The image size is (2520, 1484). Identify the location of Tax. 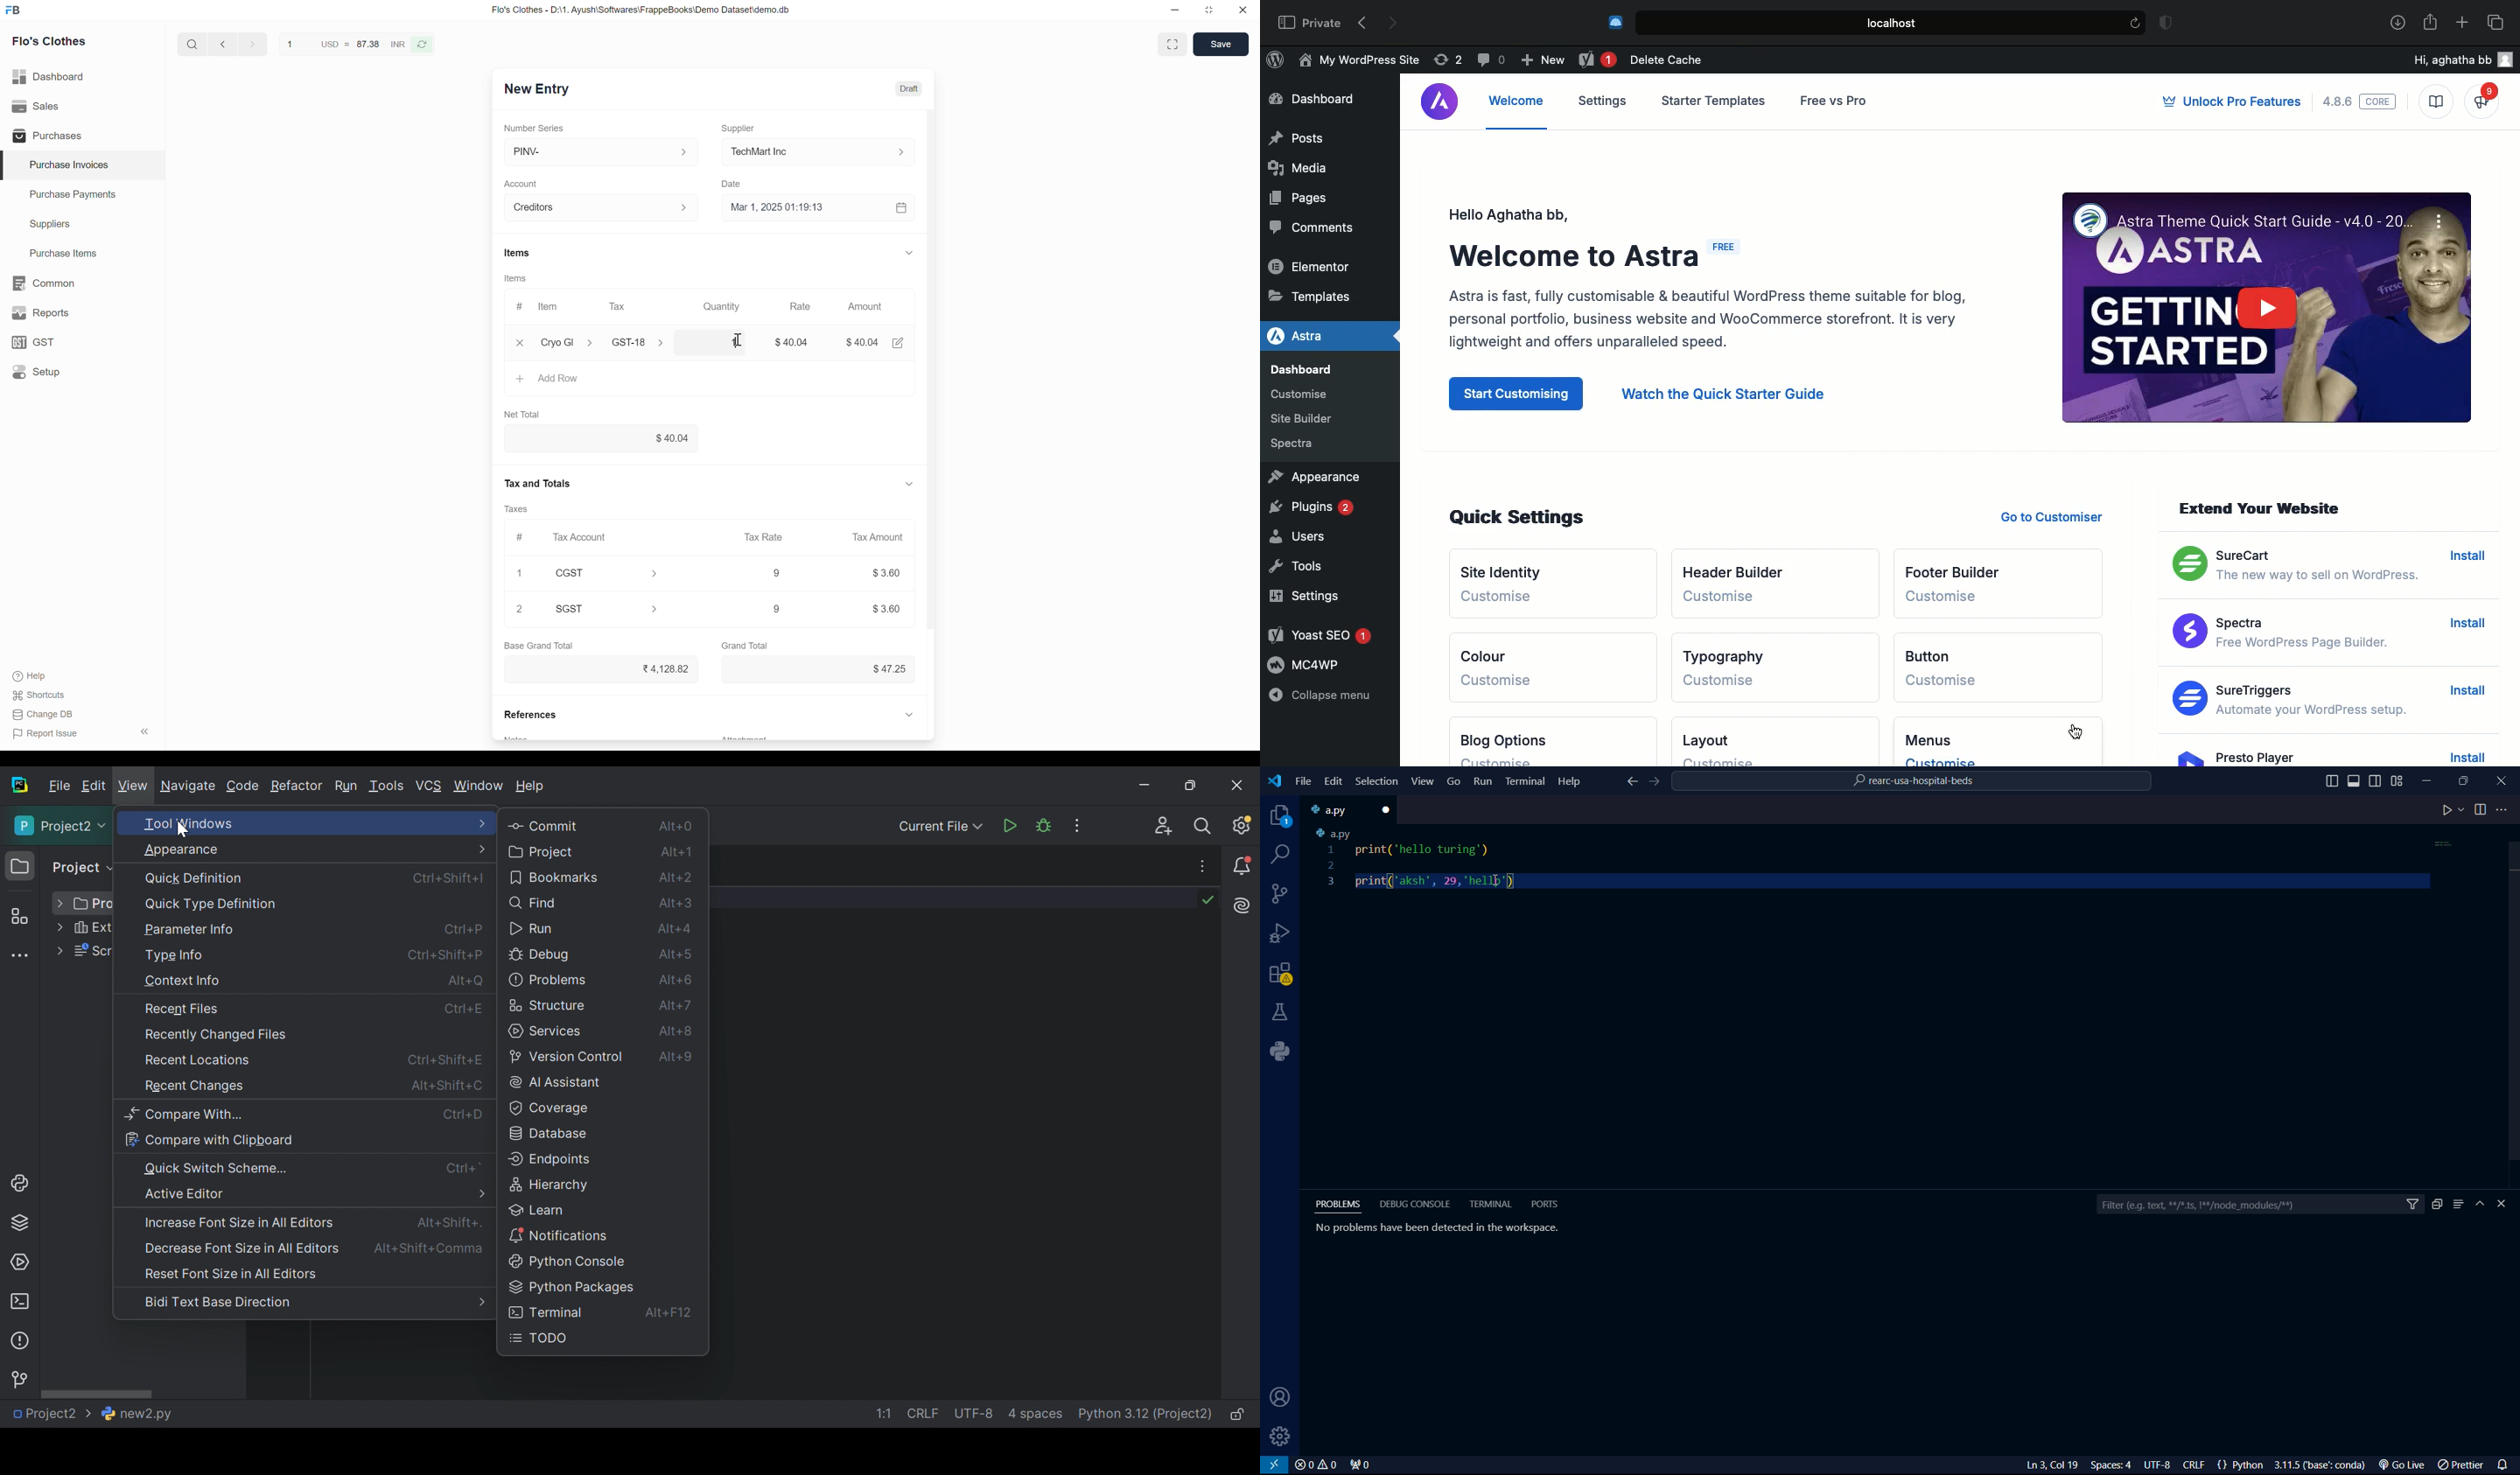
(620, 306).